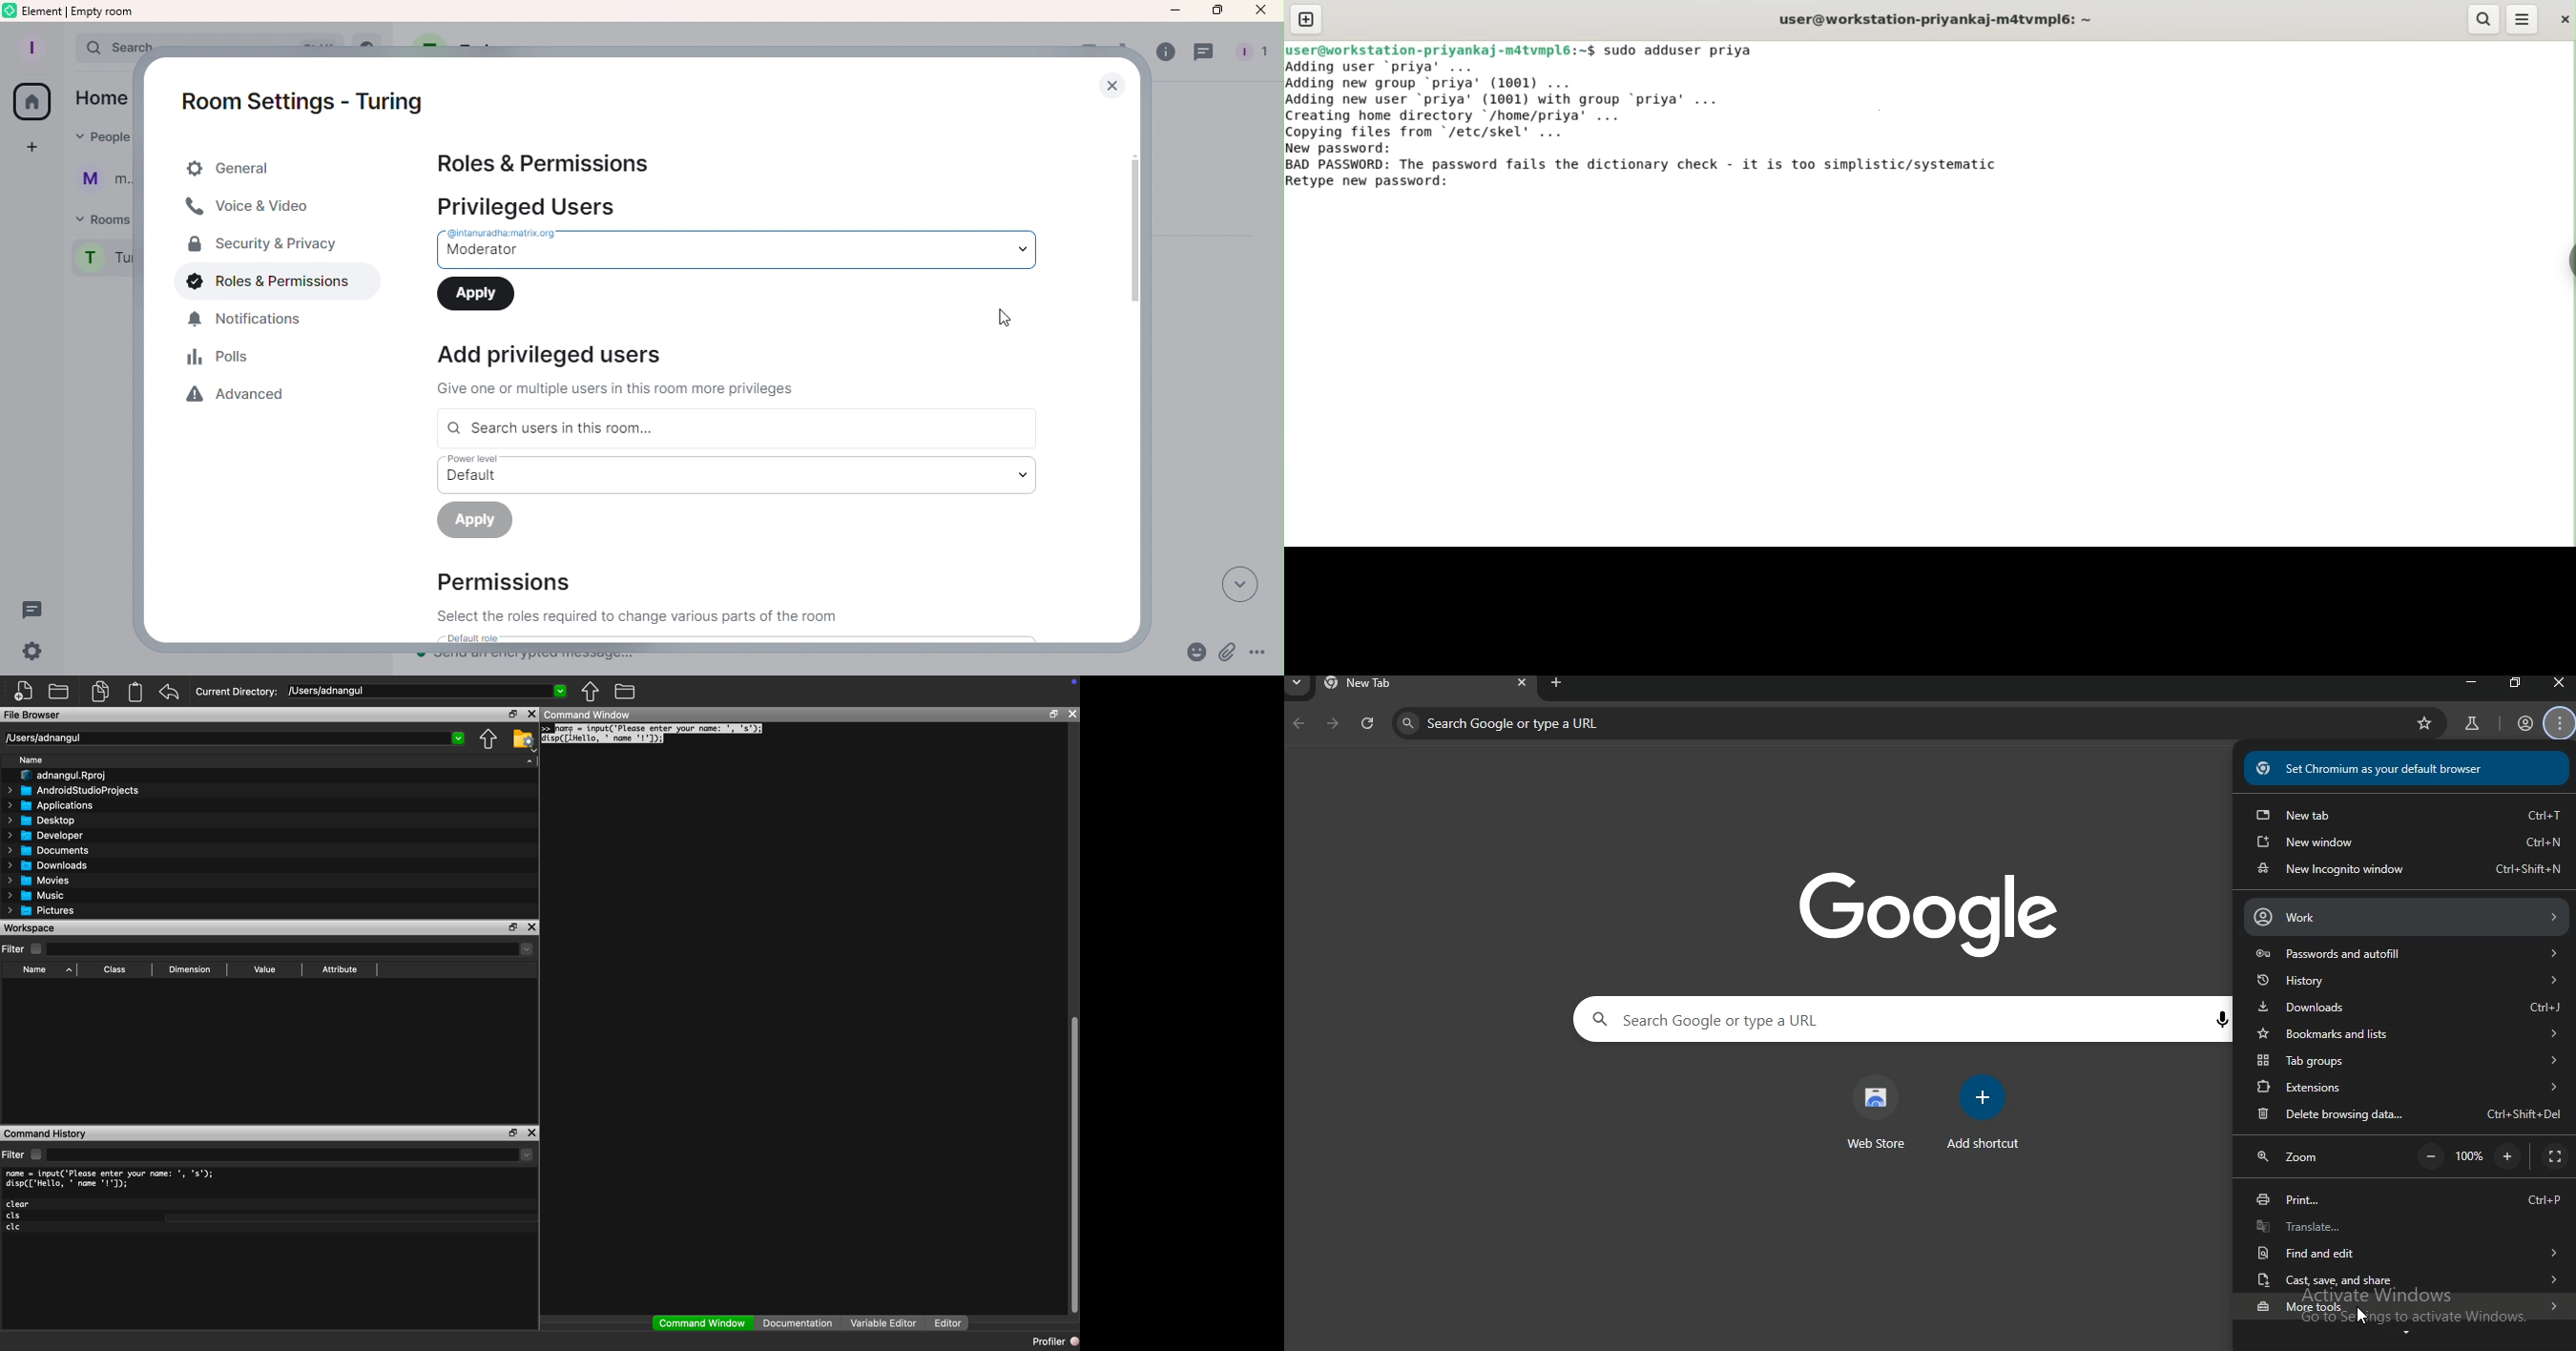 This screenshot has height=1372, width=2576. What do you see at coordinates (1174, 15) in the screenshot?
I see `Minimize` at bounding box center [1174, 15].